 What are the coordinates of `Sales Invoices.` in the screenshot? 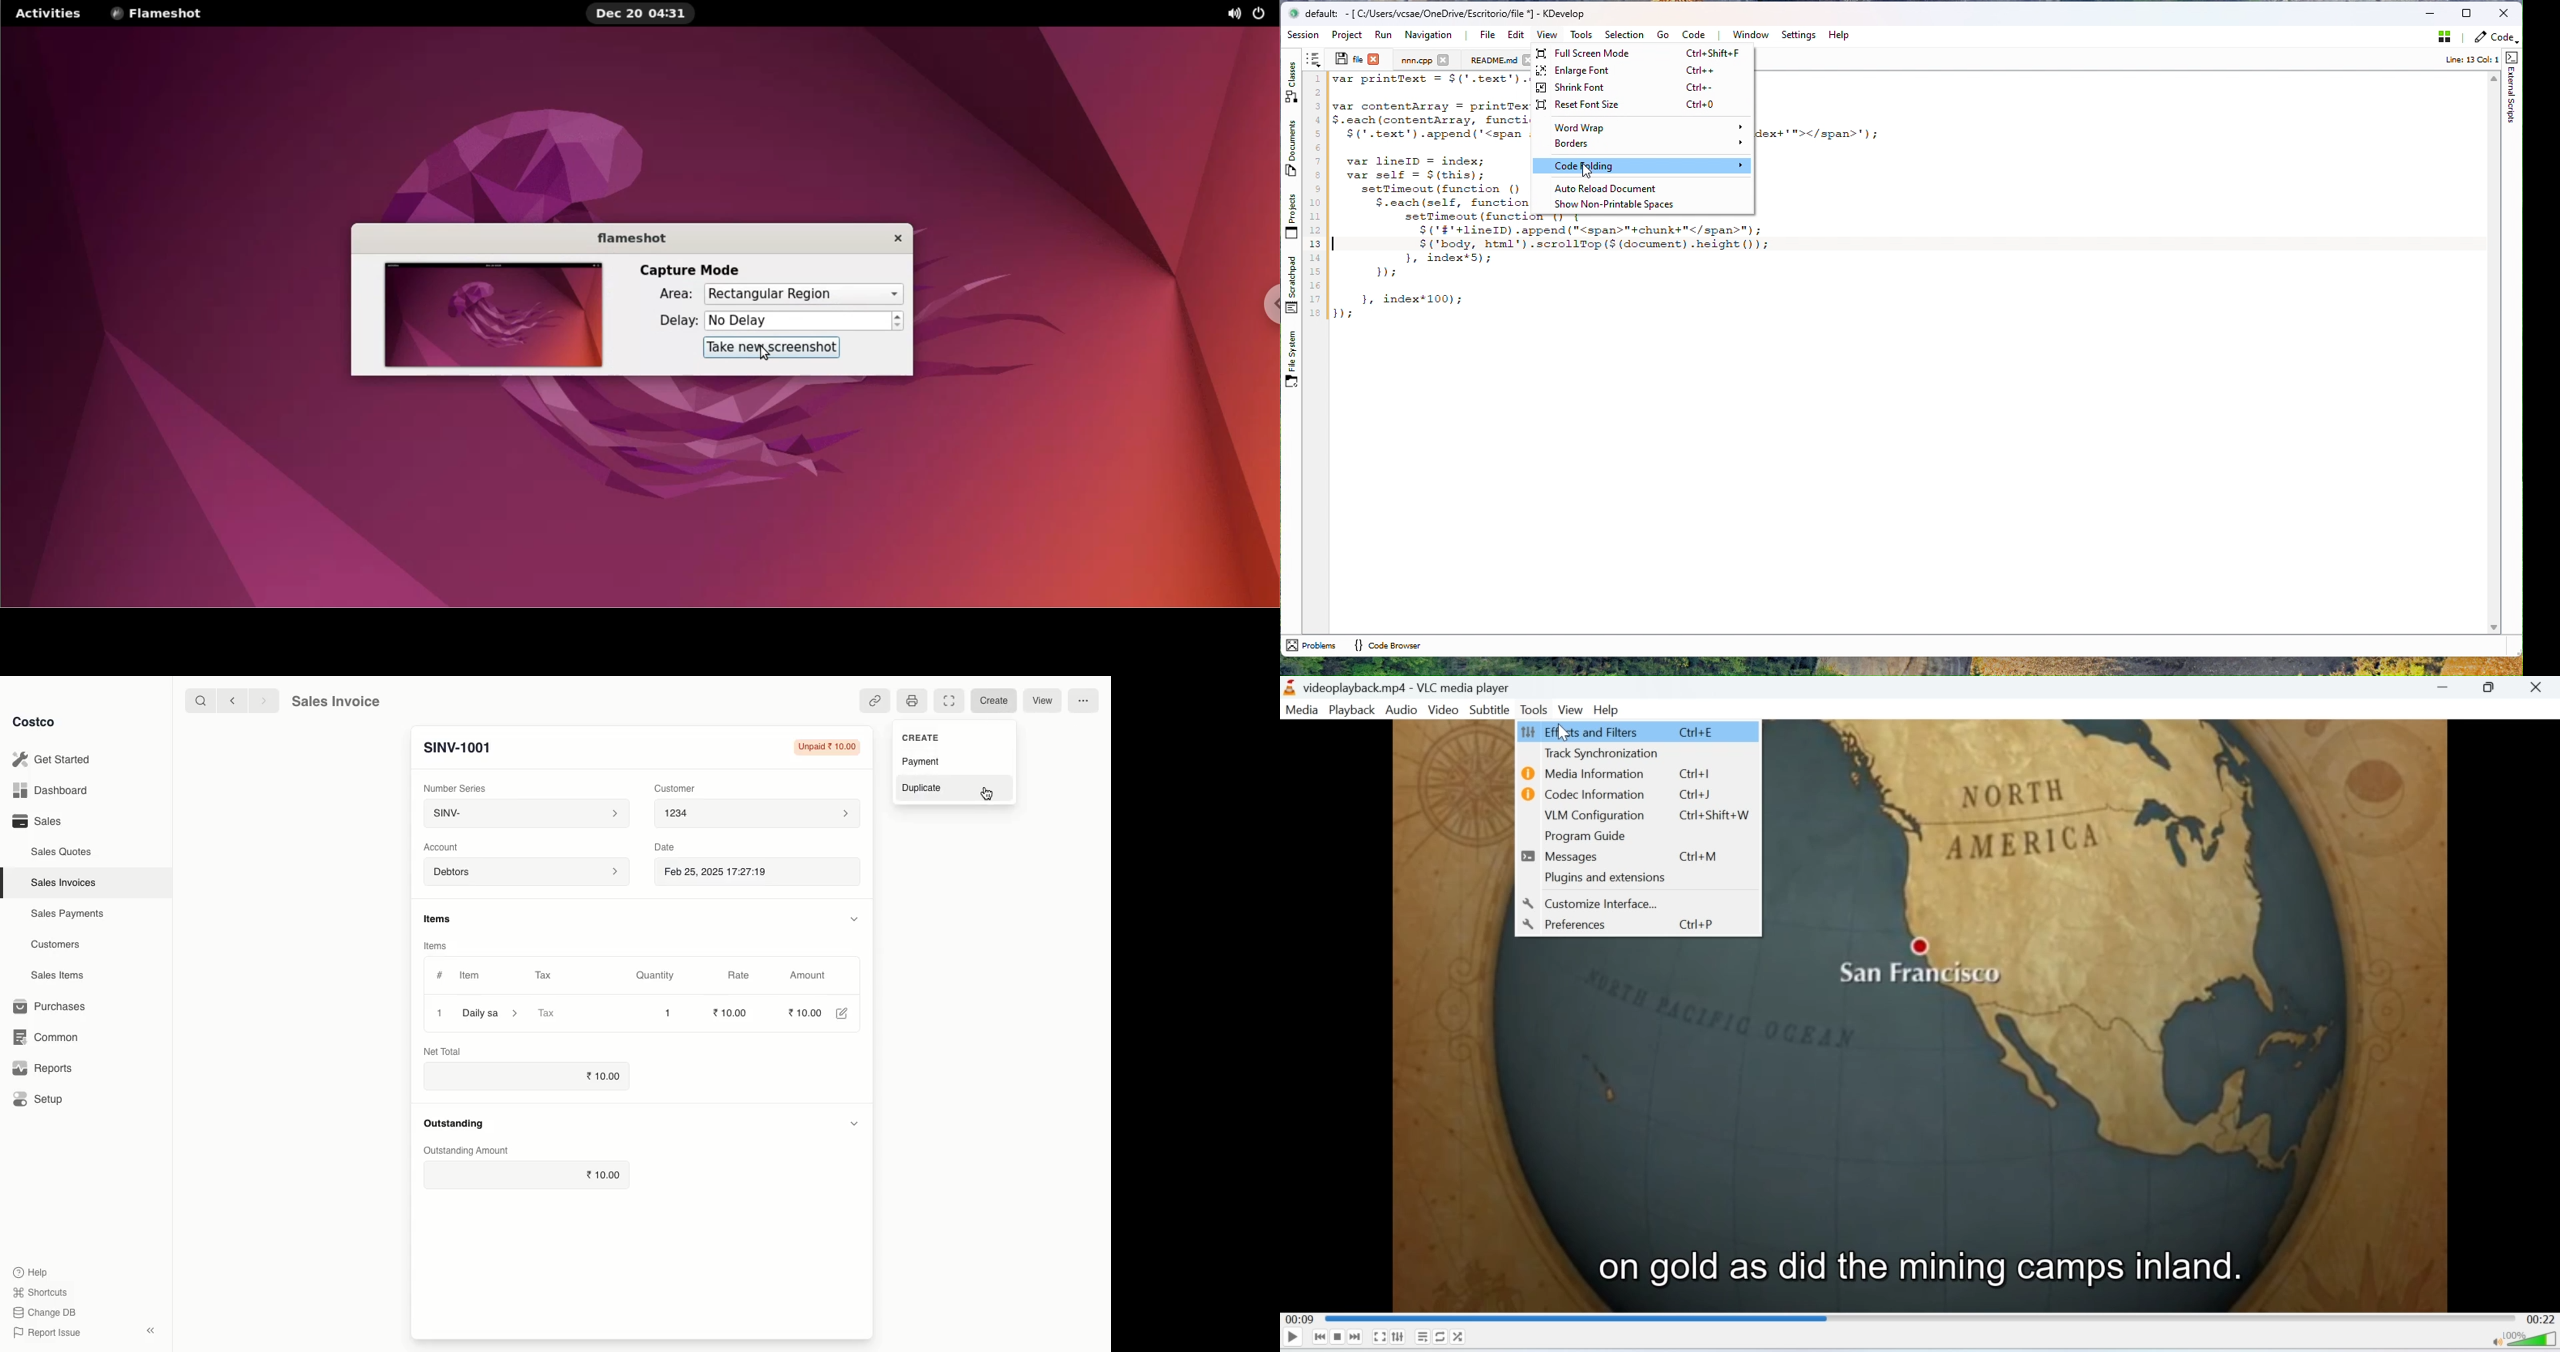 It's located at (62, 884).